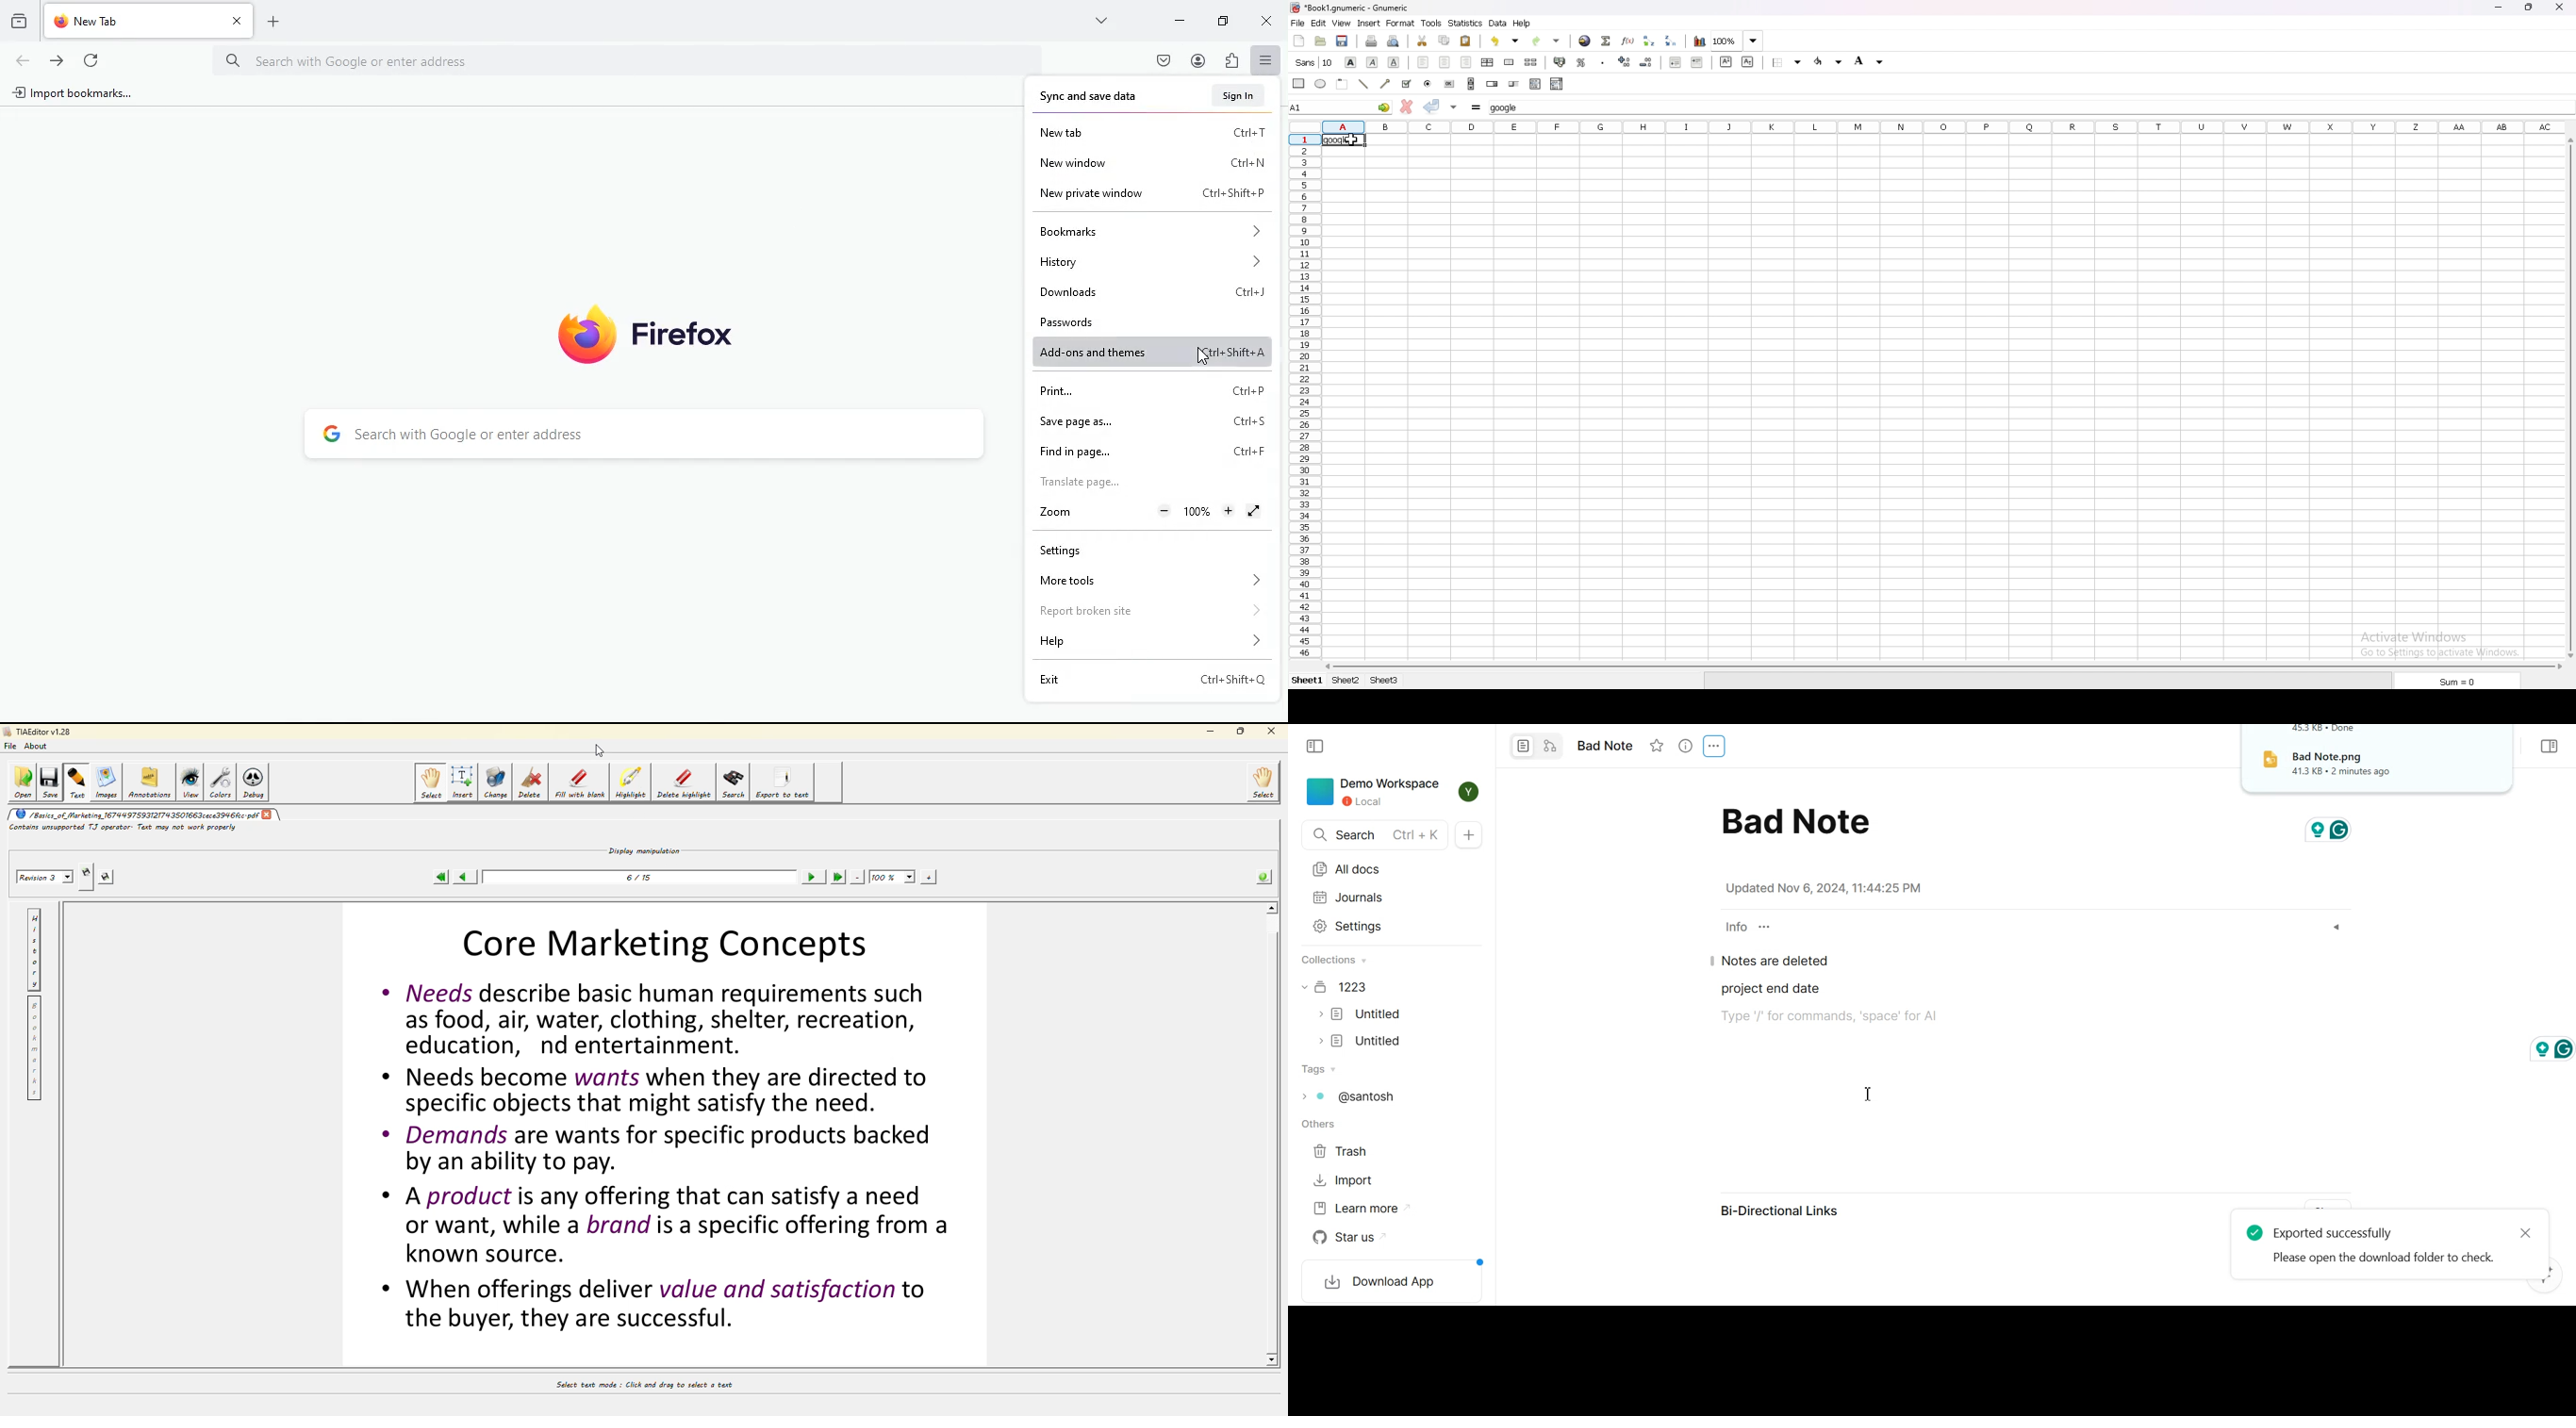  Describe the element at coordinates (1054, 512) in the screenshot. I see `zoom` at that location.